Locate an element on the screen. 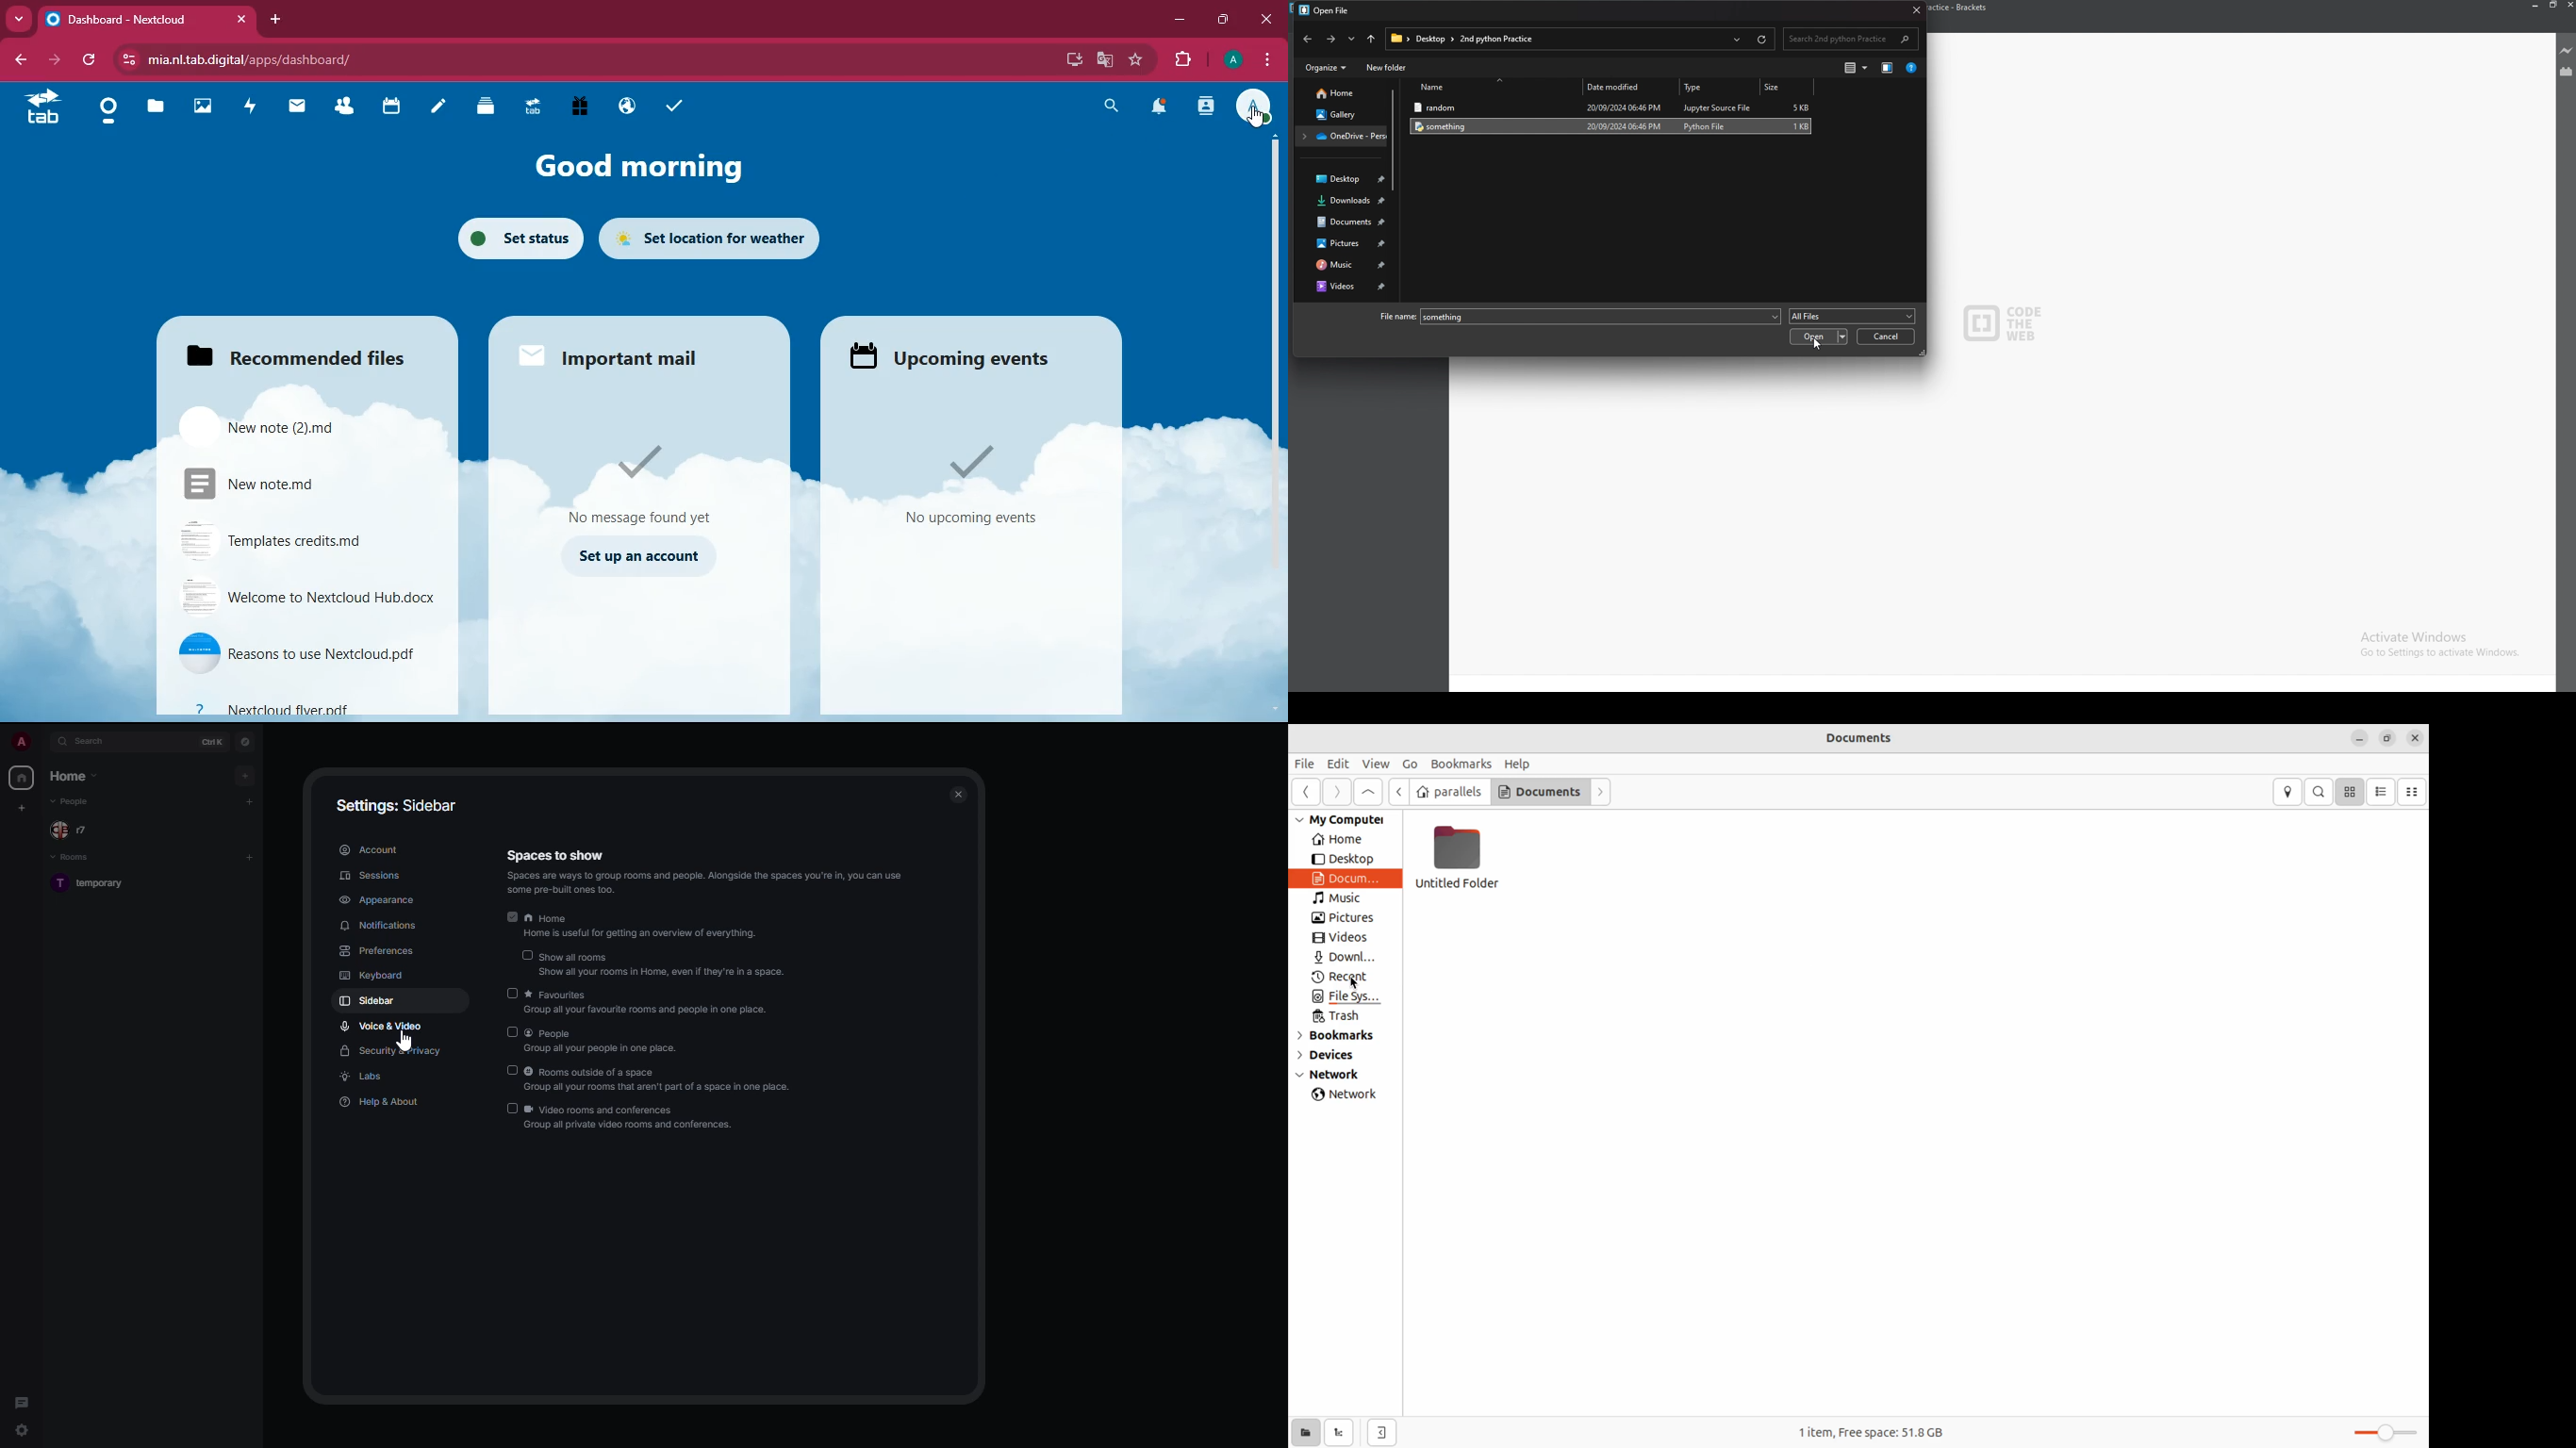  videos is located at coordinates (1346, 286).